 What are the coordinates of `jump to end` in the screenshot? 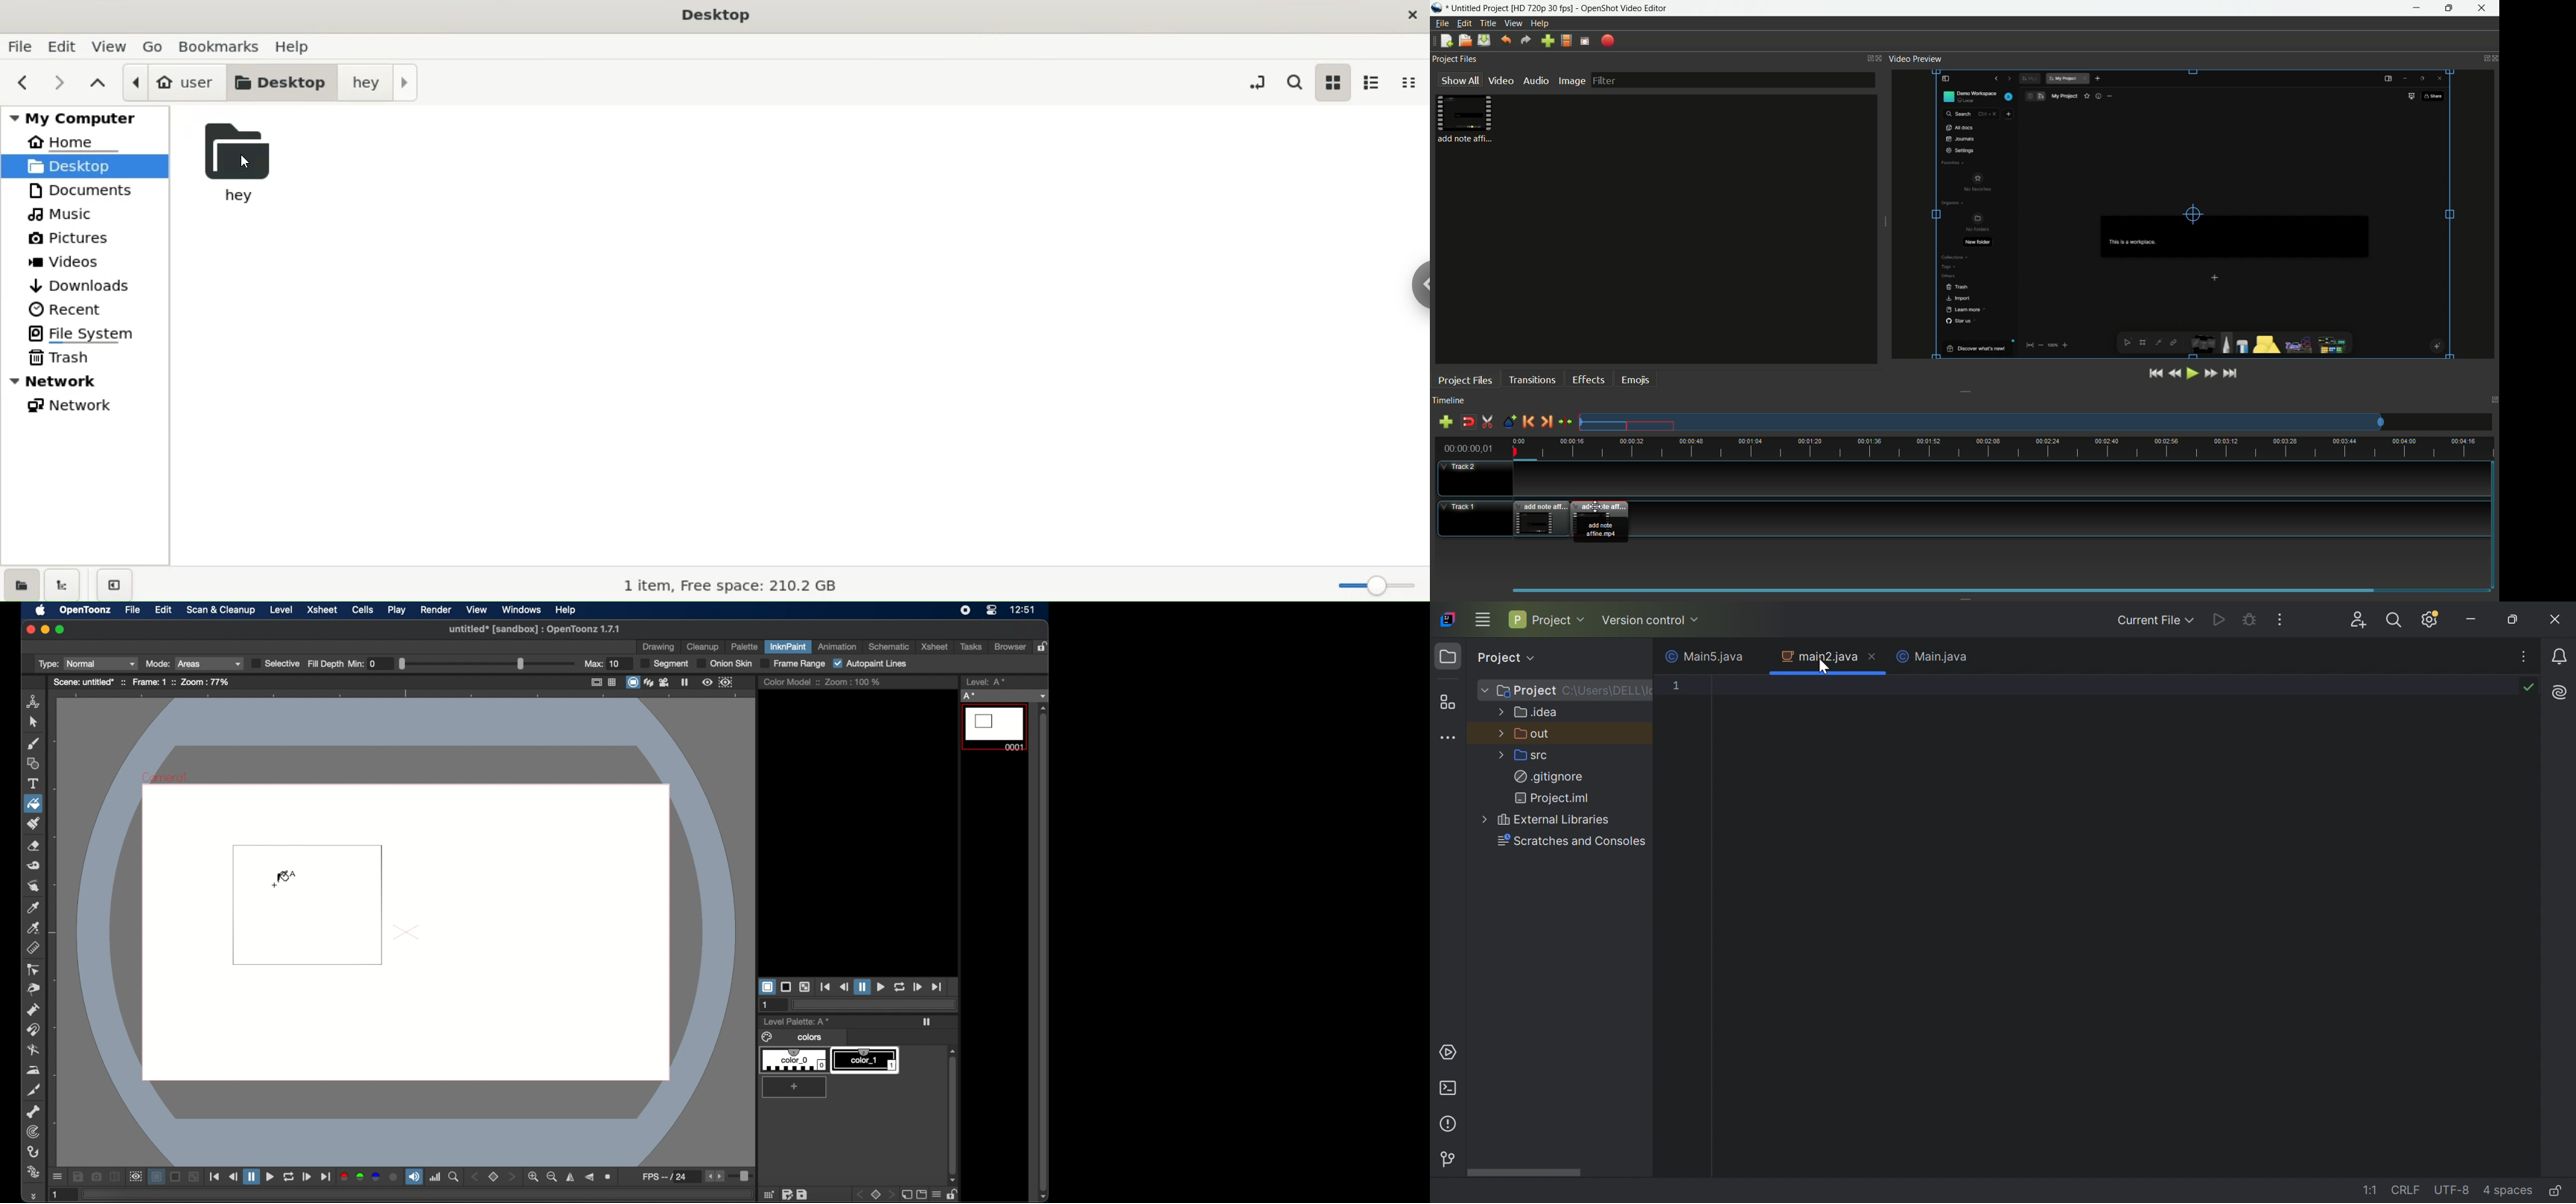 It's located at (937, 987).